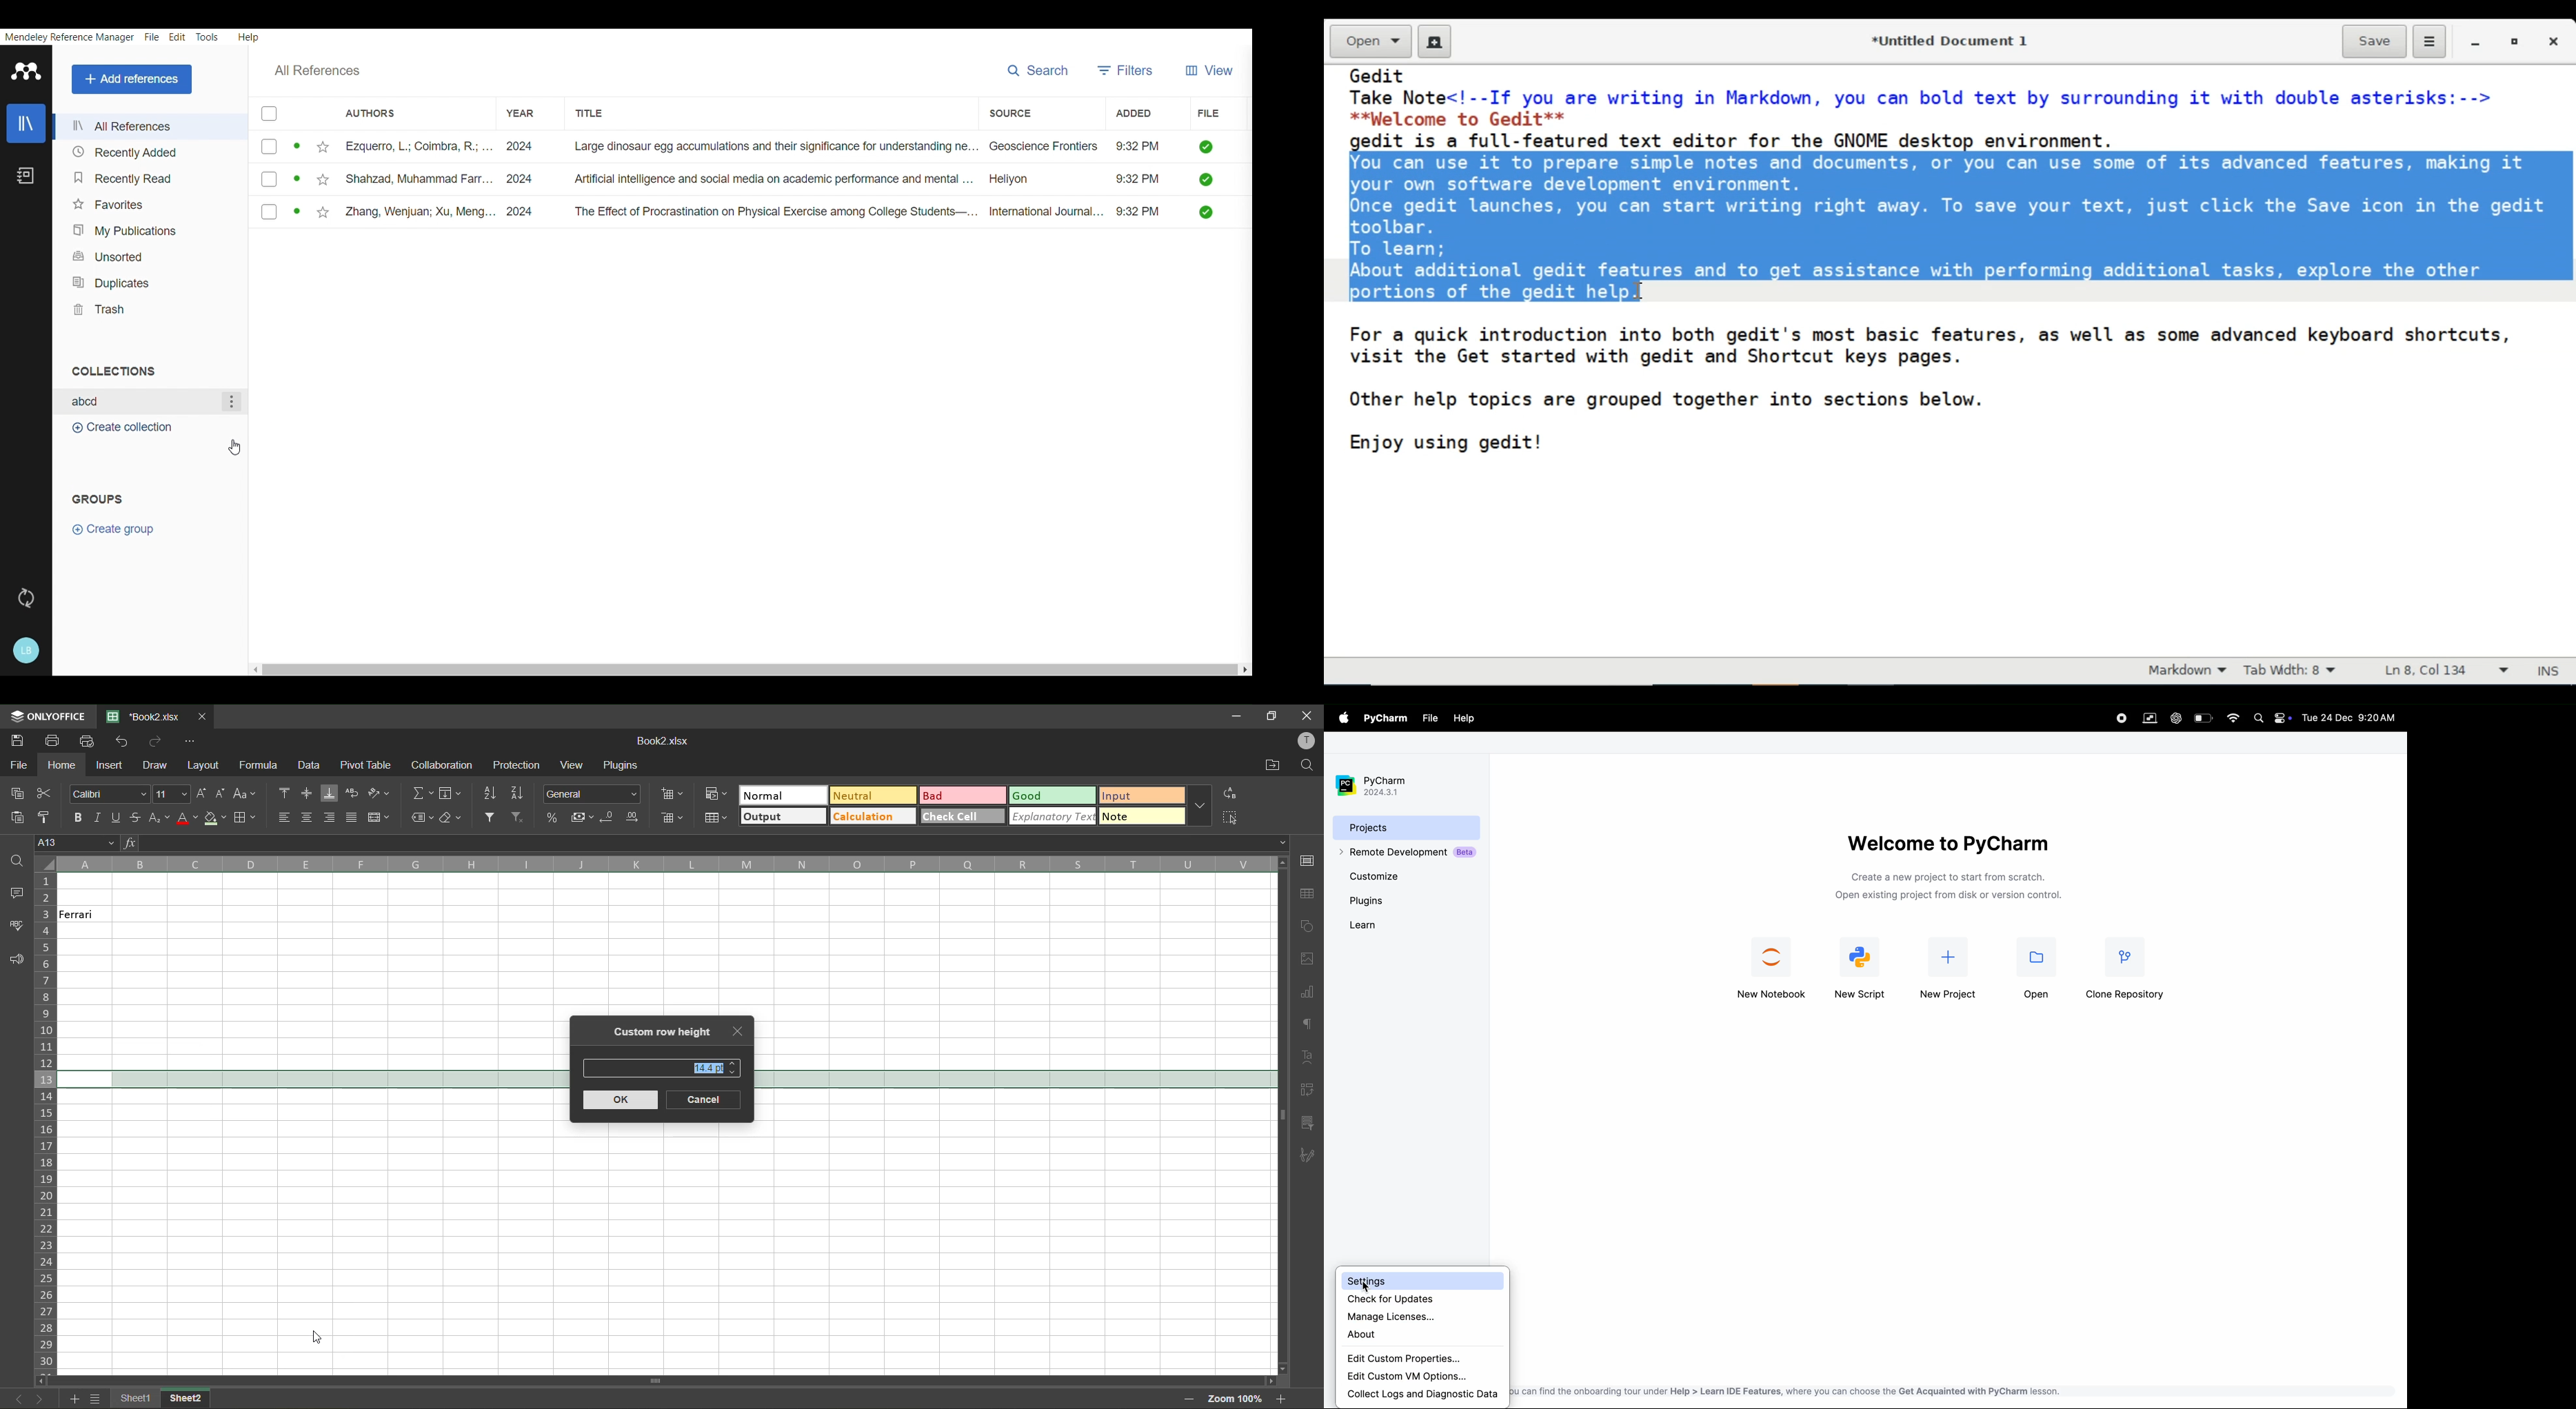  What do you see at coordinates (2429, 42) in the screenshot?
I see `Application menu` at bounding box center [2429, 42].